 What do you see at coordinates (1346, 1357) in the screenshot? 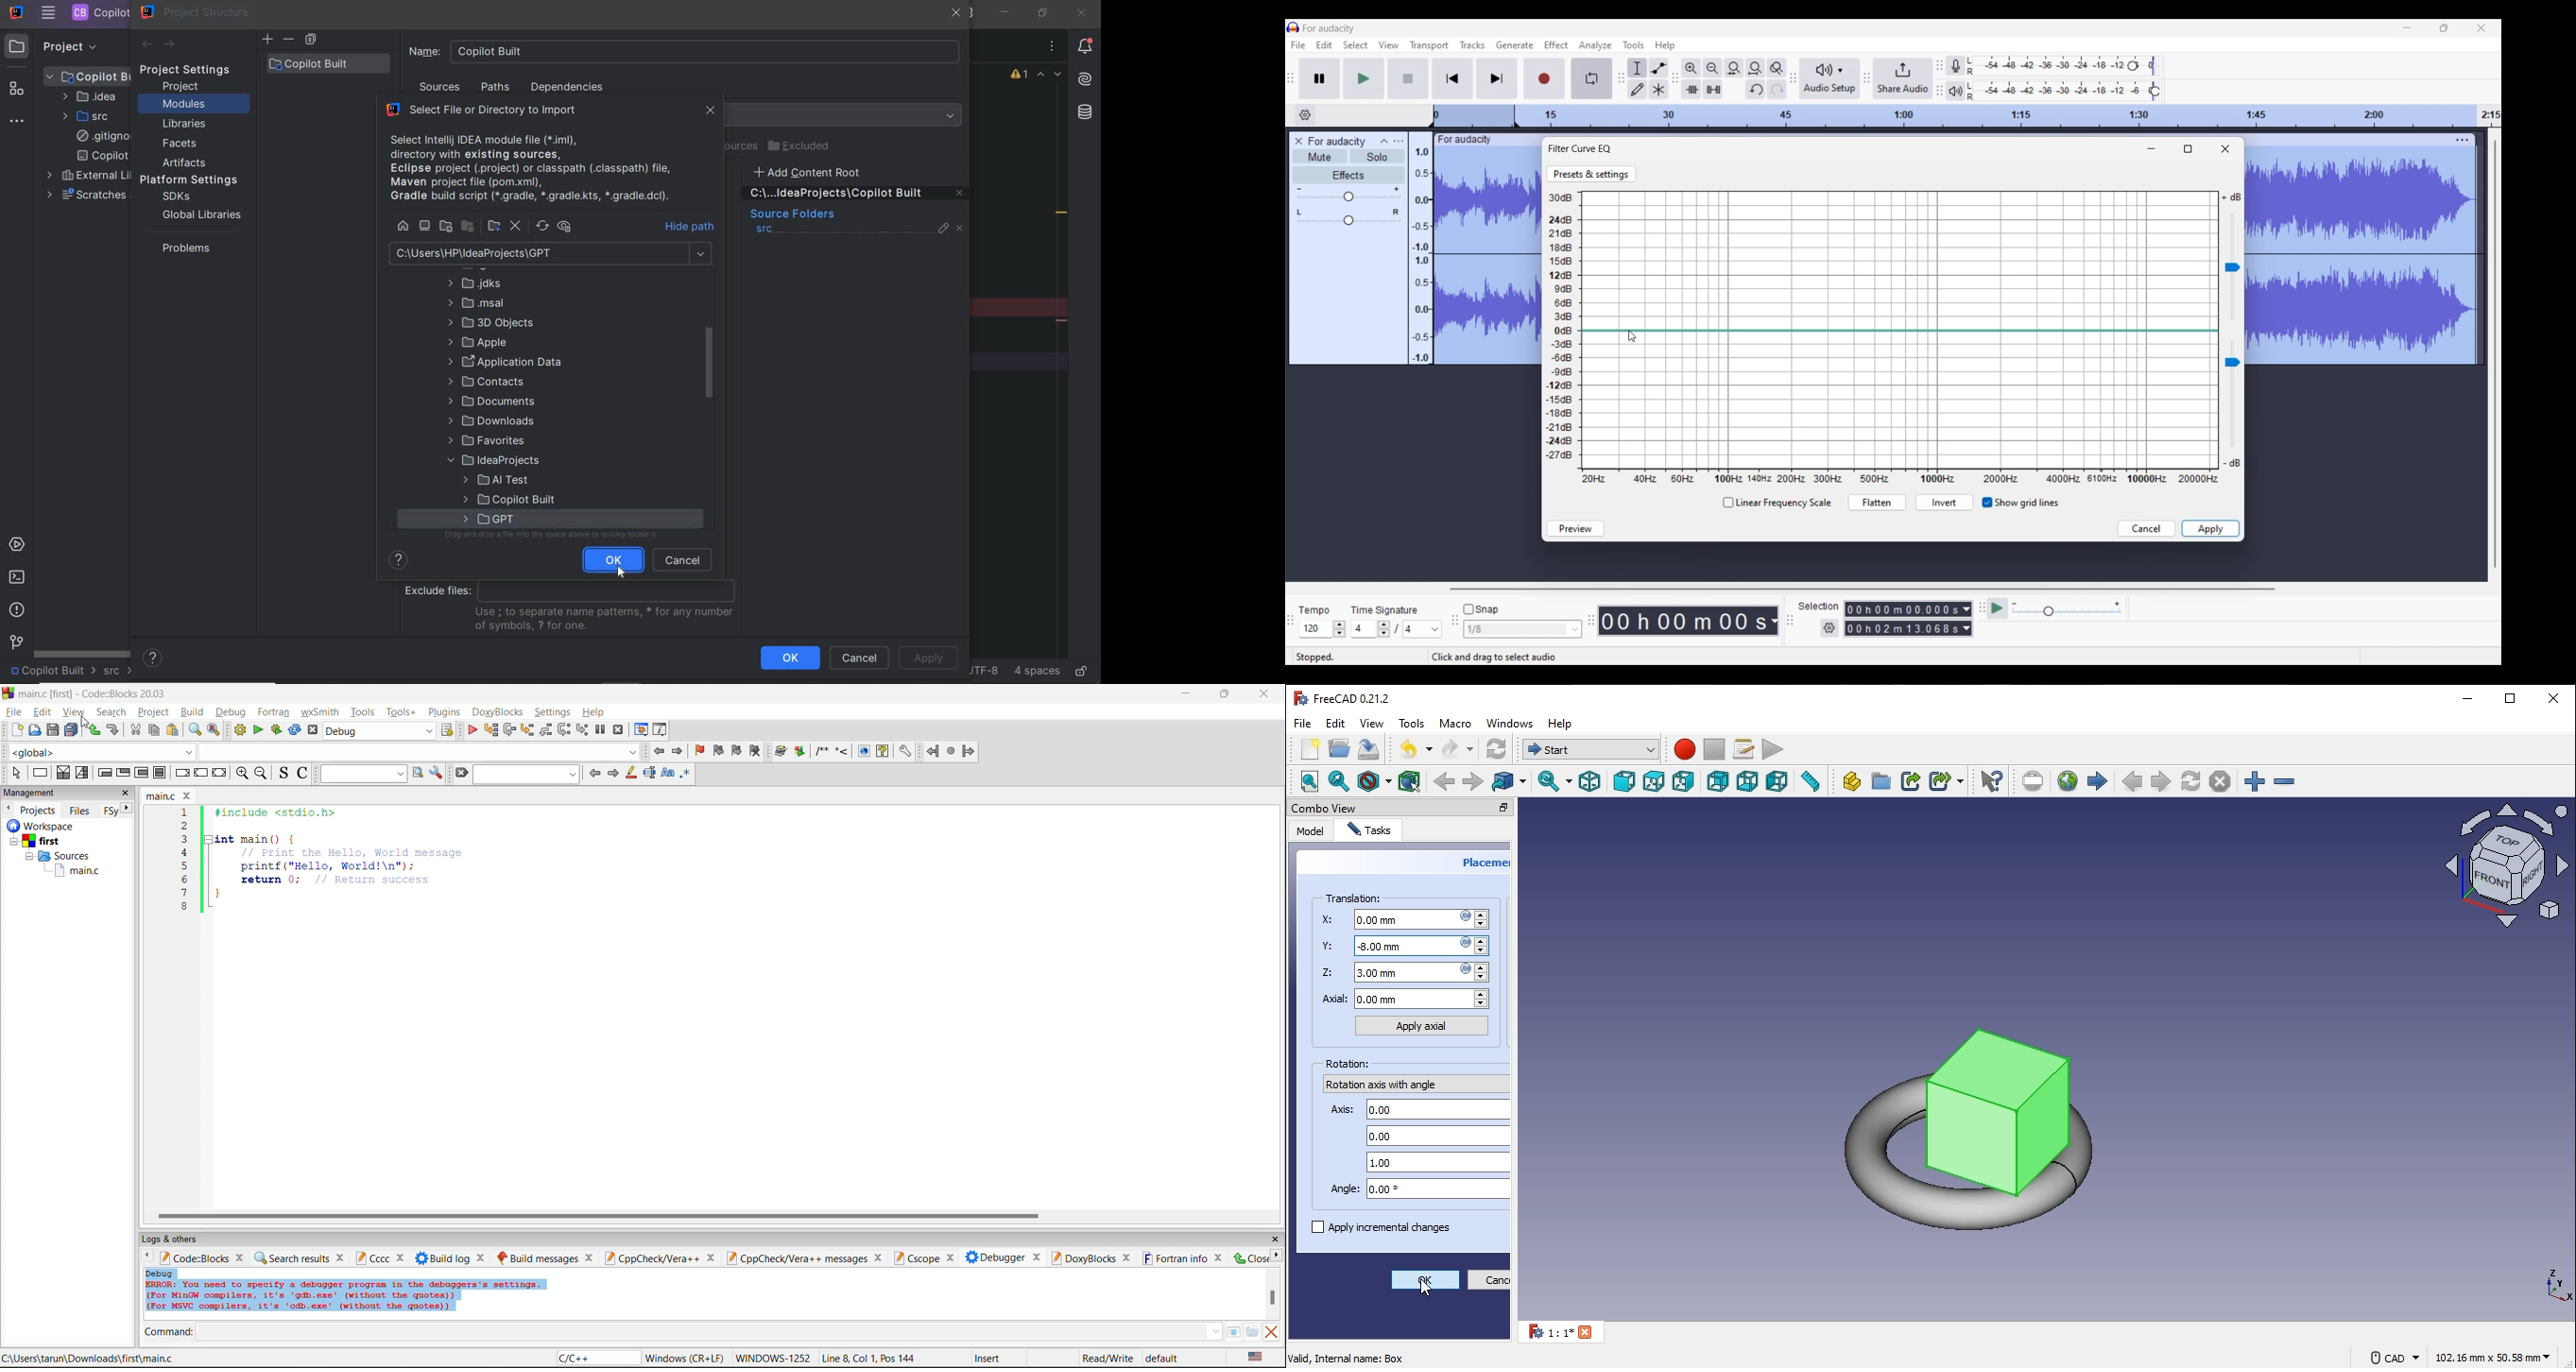
I see `valid Internal name: Box` at bounding box center [1346, 1357].